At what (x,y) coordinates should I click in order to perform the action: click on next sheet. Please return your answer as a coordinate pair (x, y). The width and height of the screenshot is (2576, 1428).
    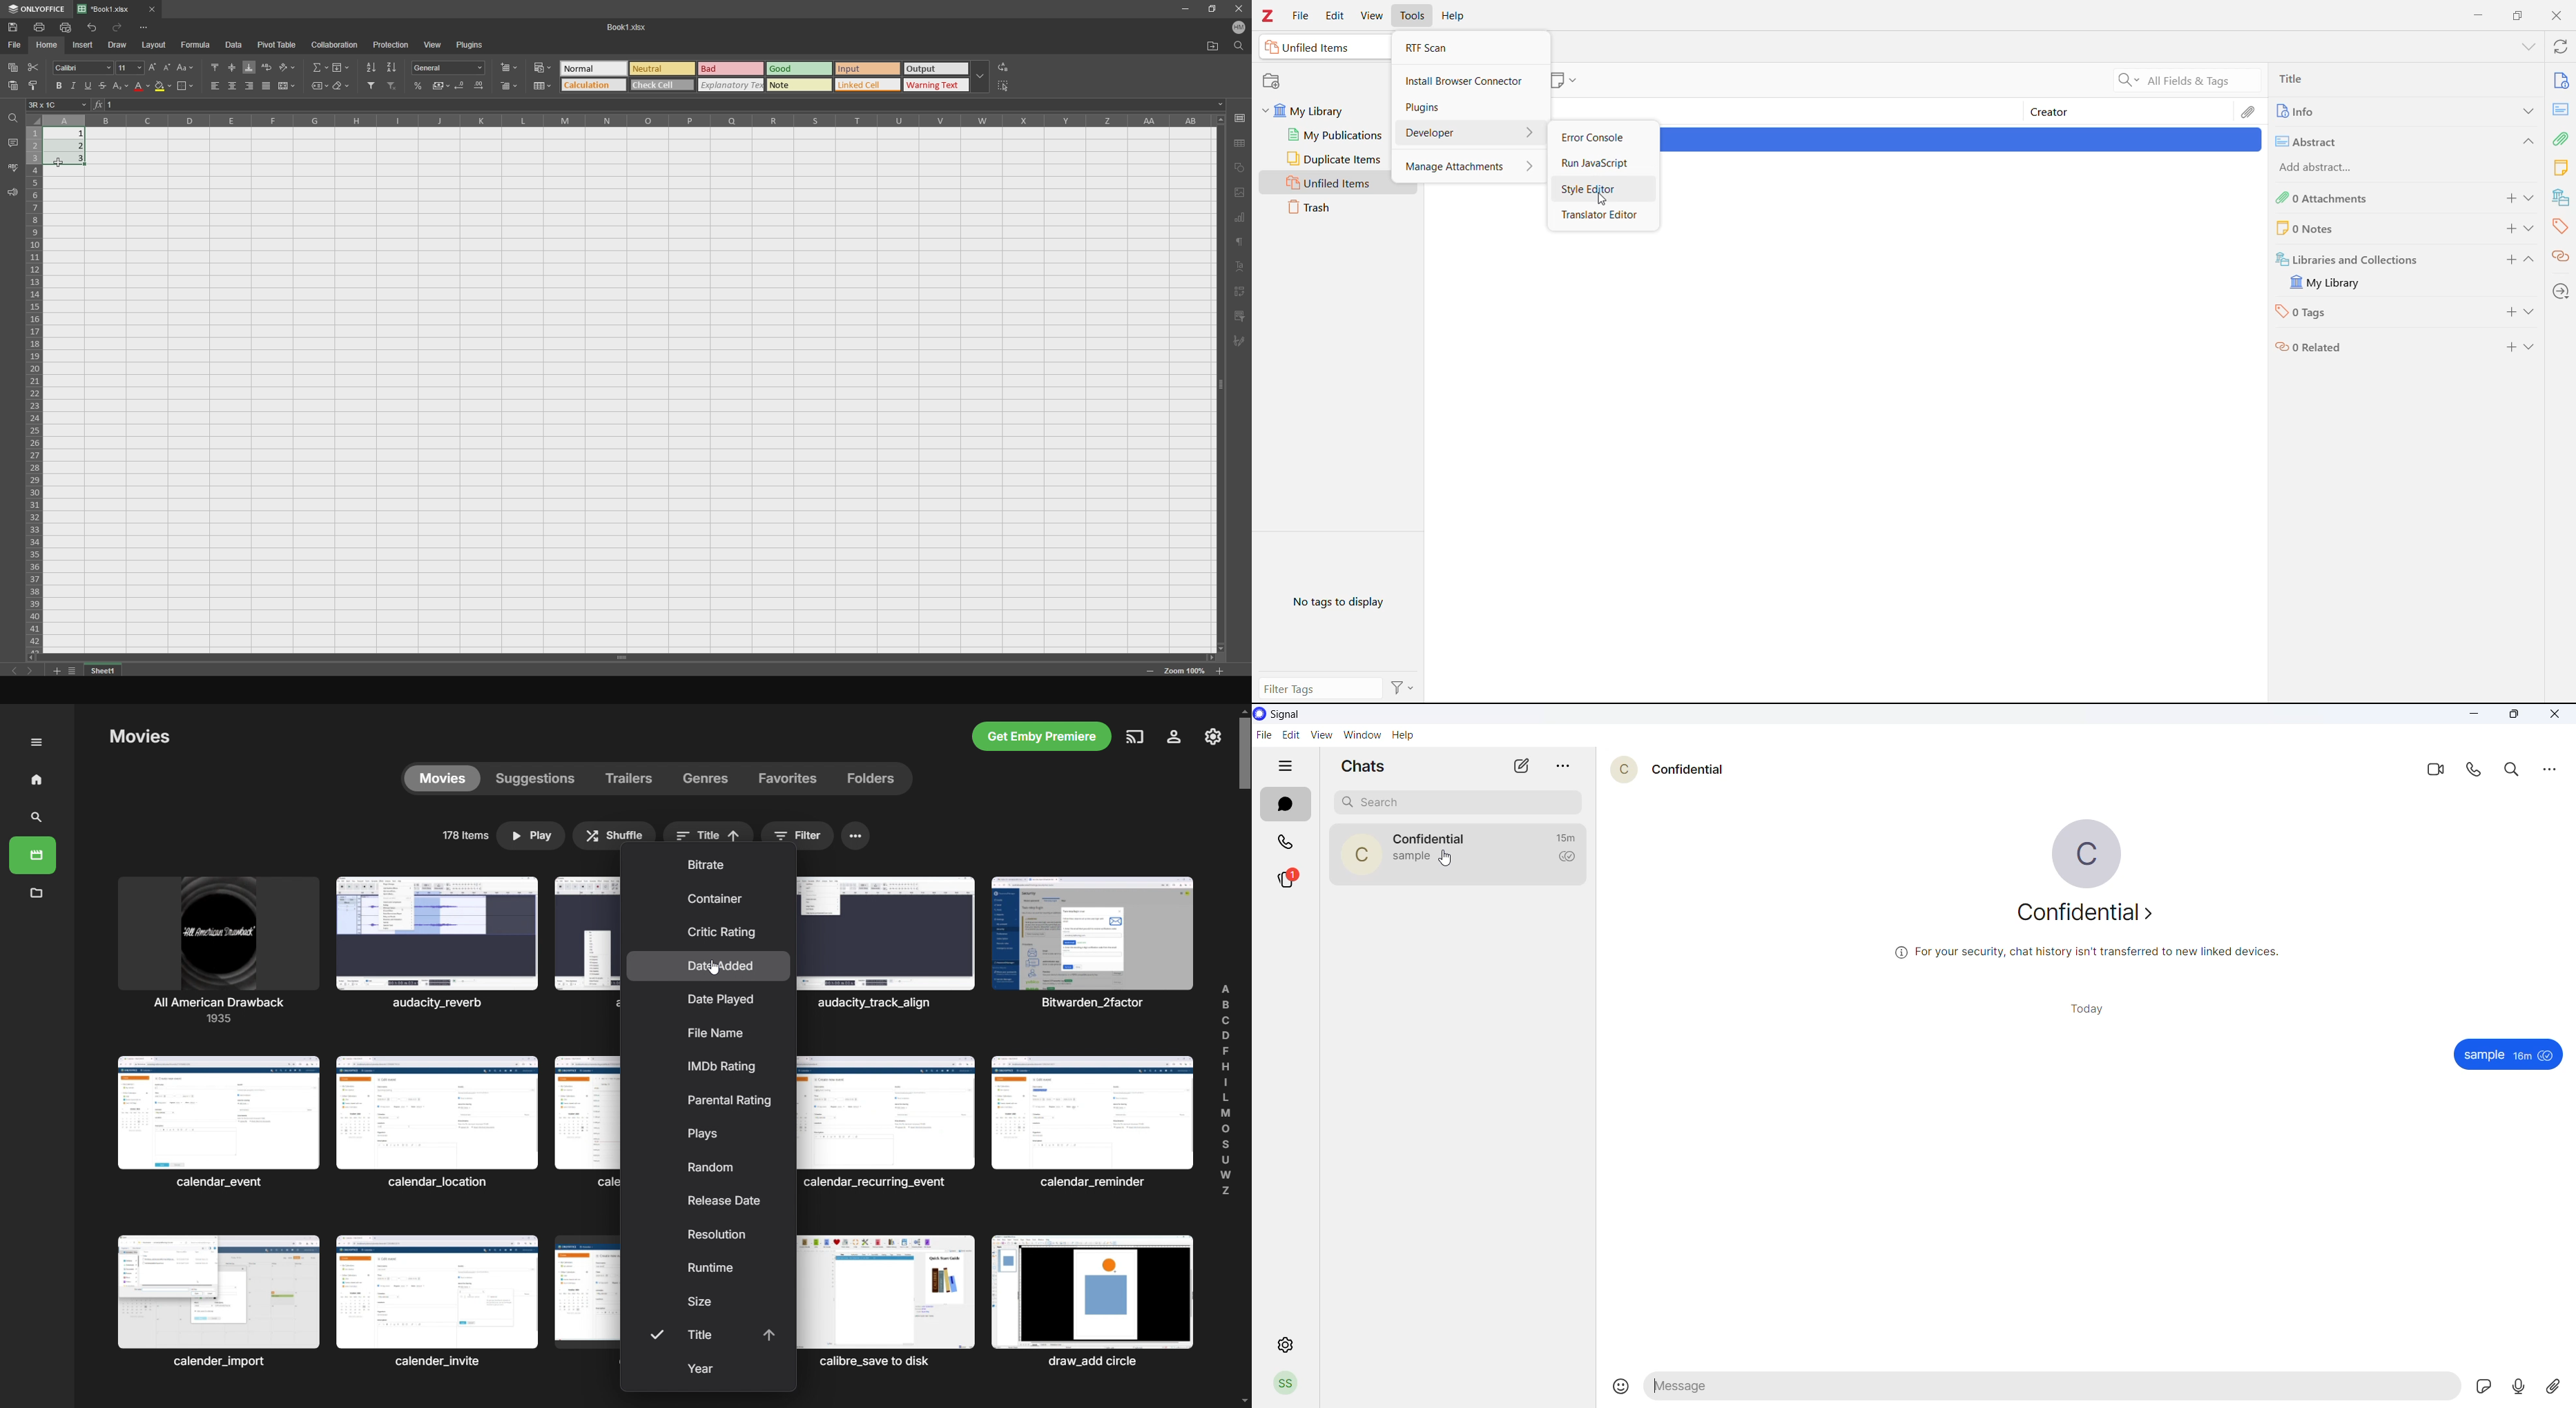
    Looking at the image, I should click on (34, 672).